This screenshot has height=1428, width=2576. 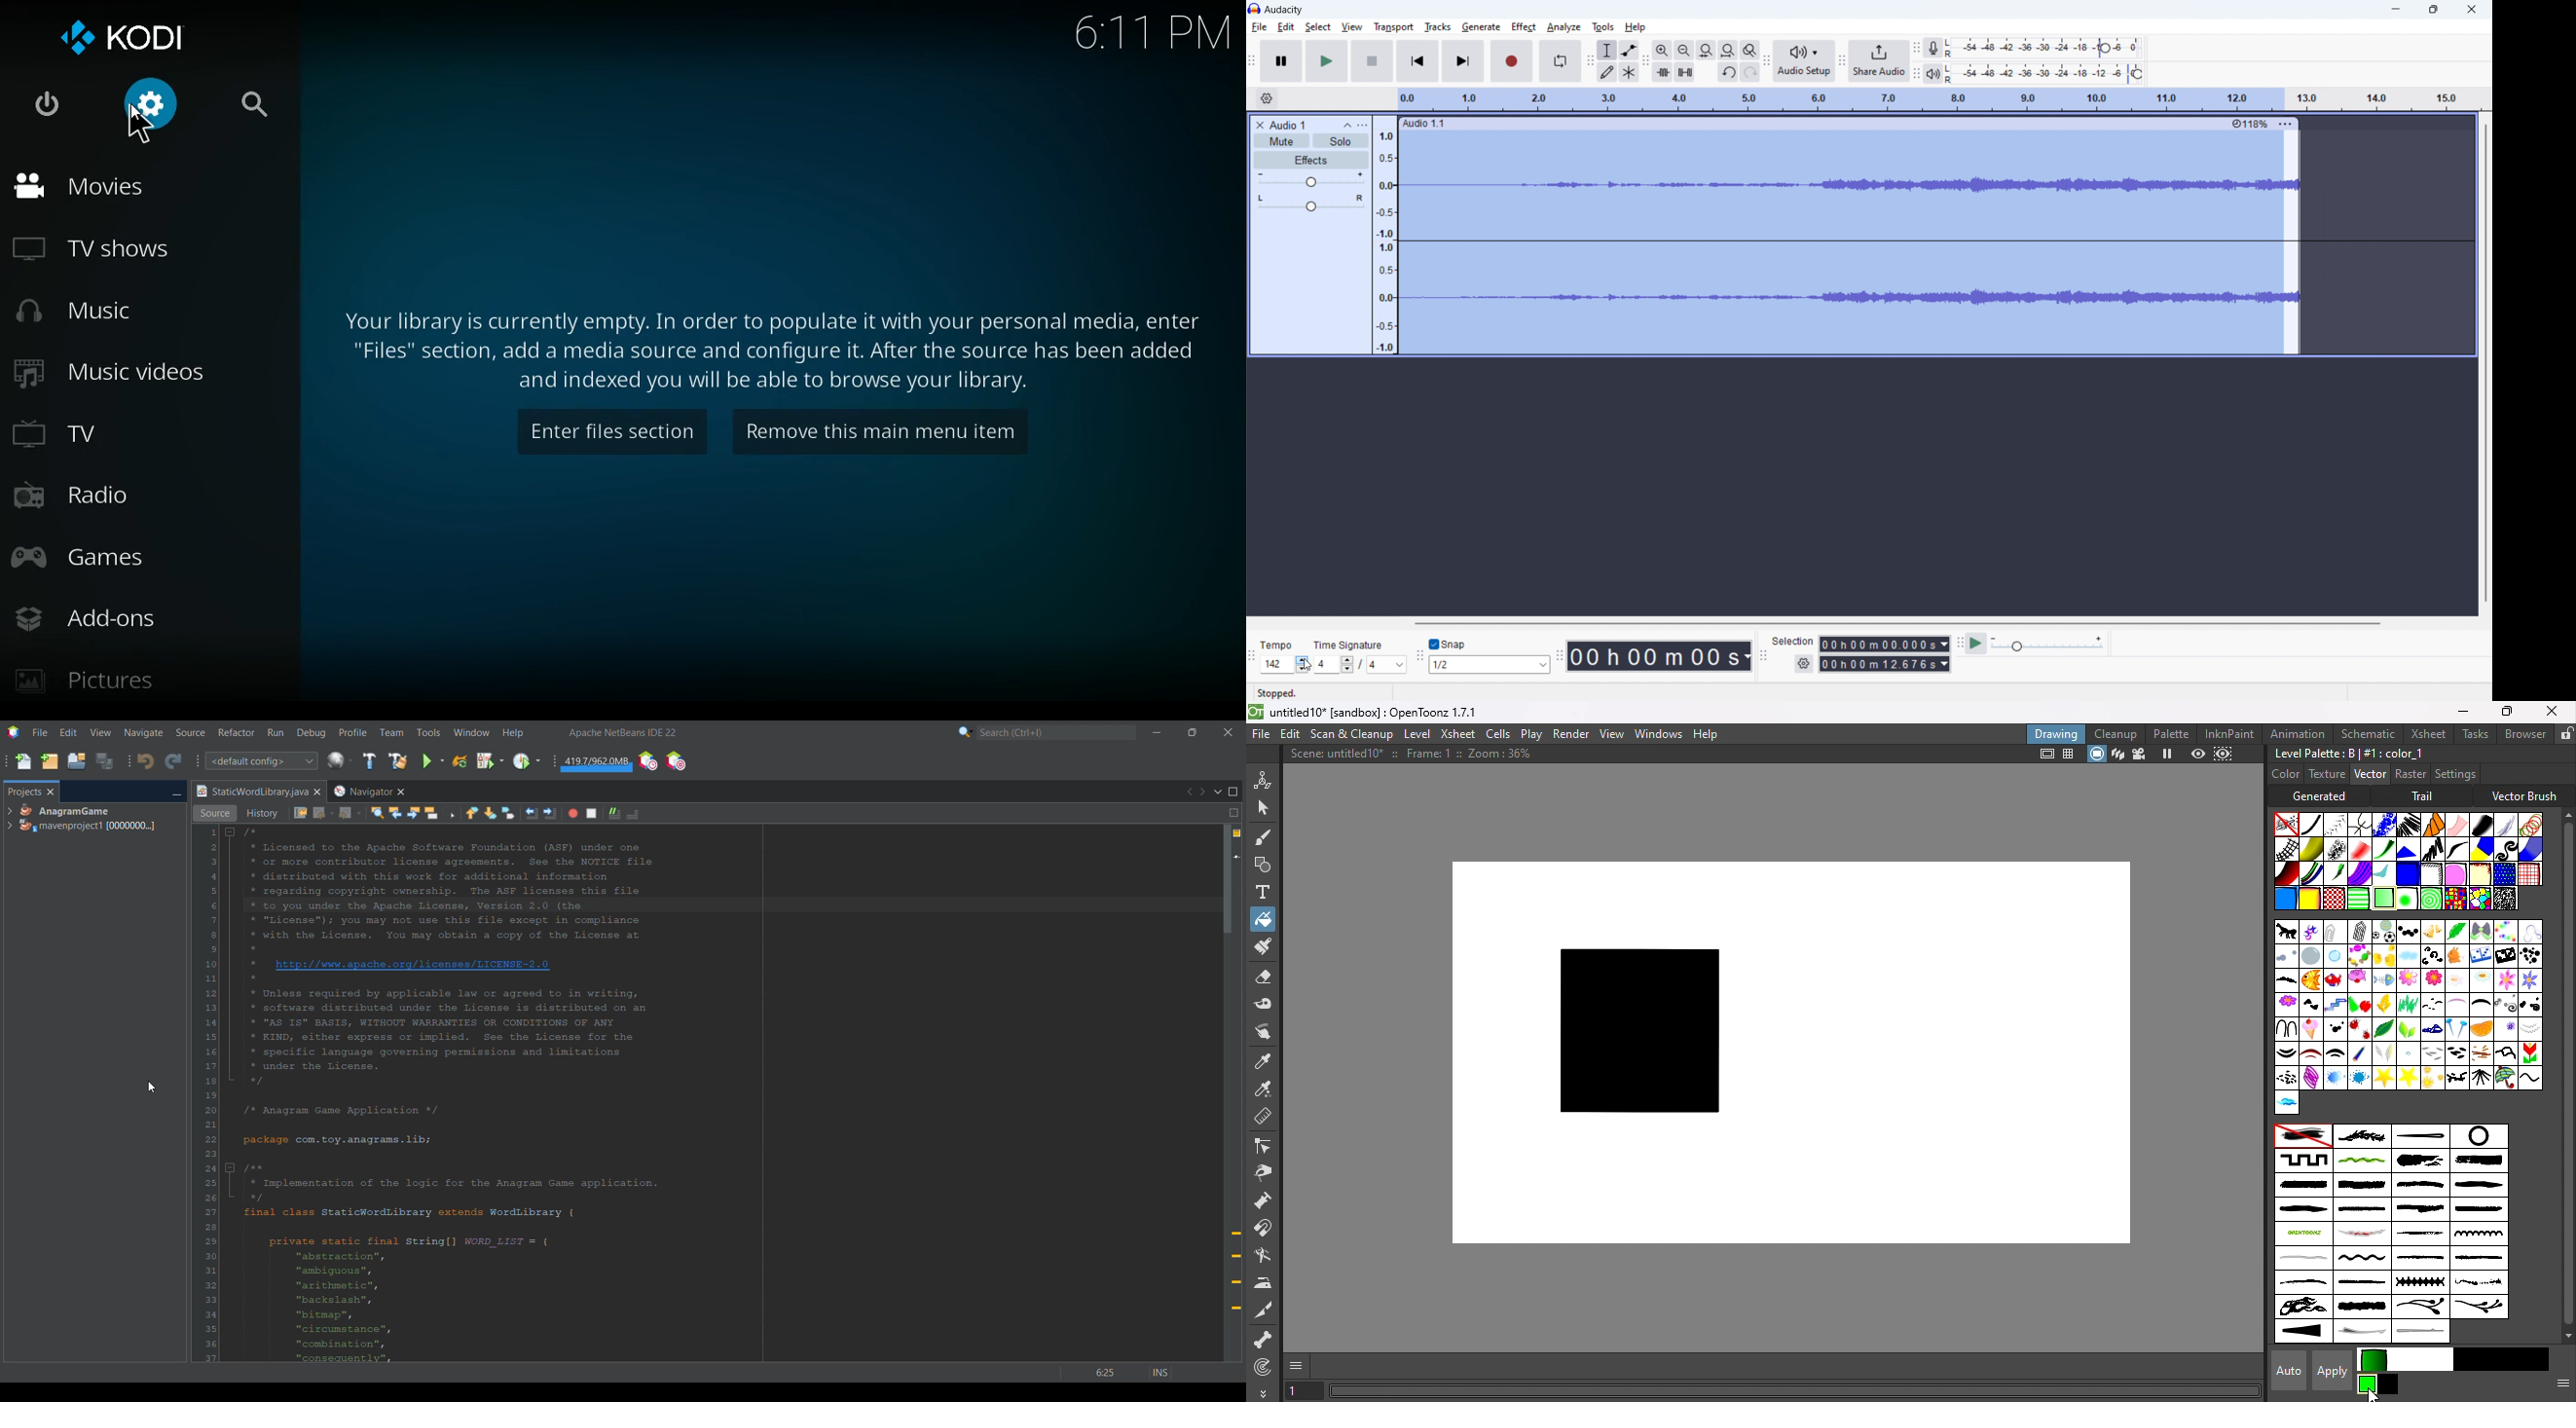 I want to click on settings, so click(x=152, y=107).